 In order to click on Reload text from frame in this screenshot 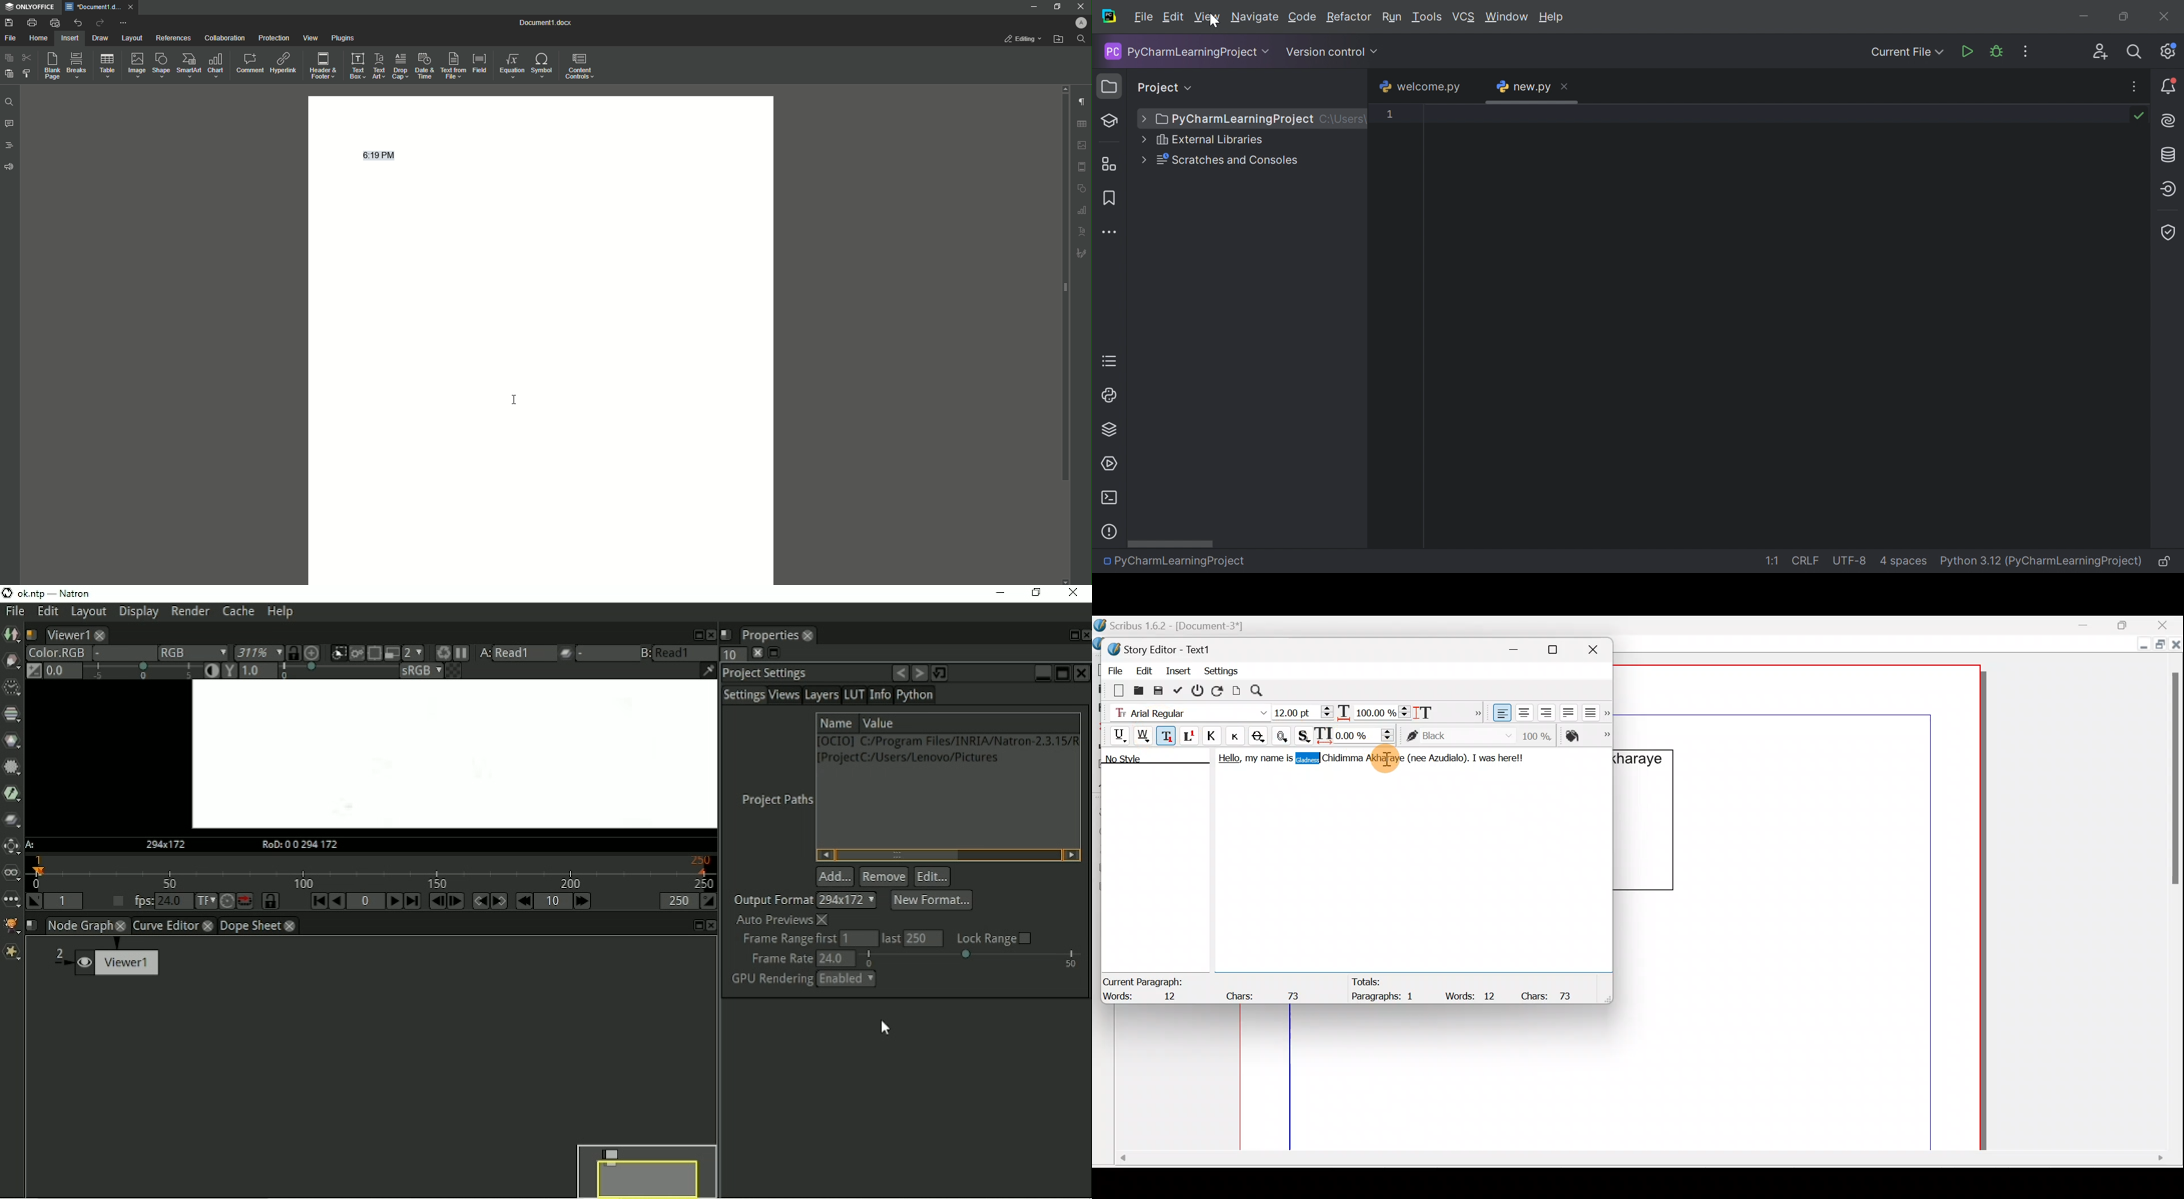, I will do `click(1219, 690)`.